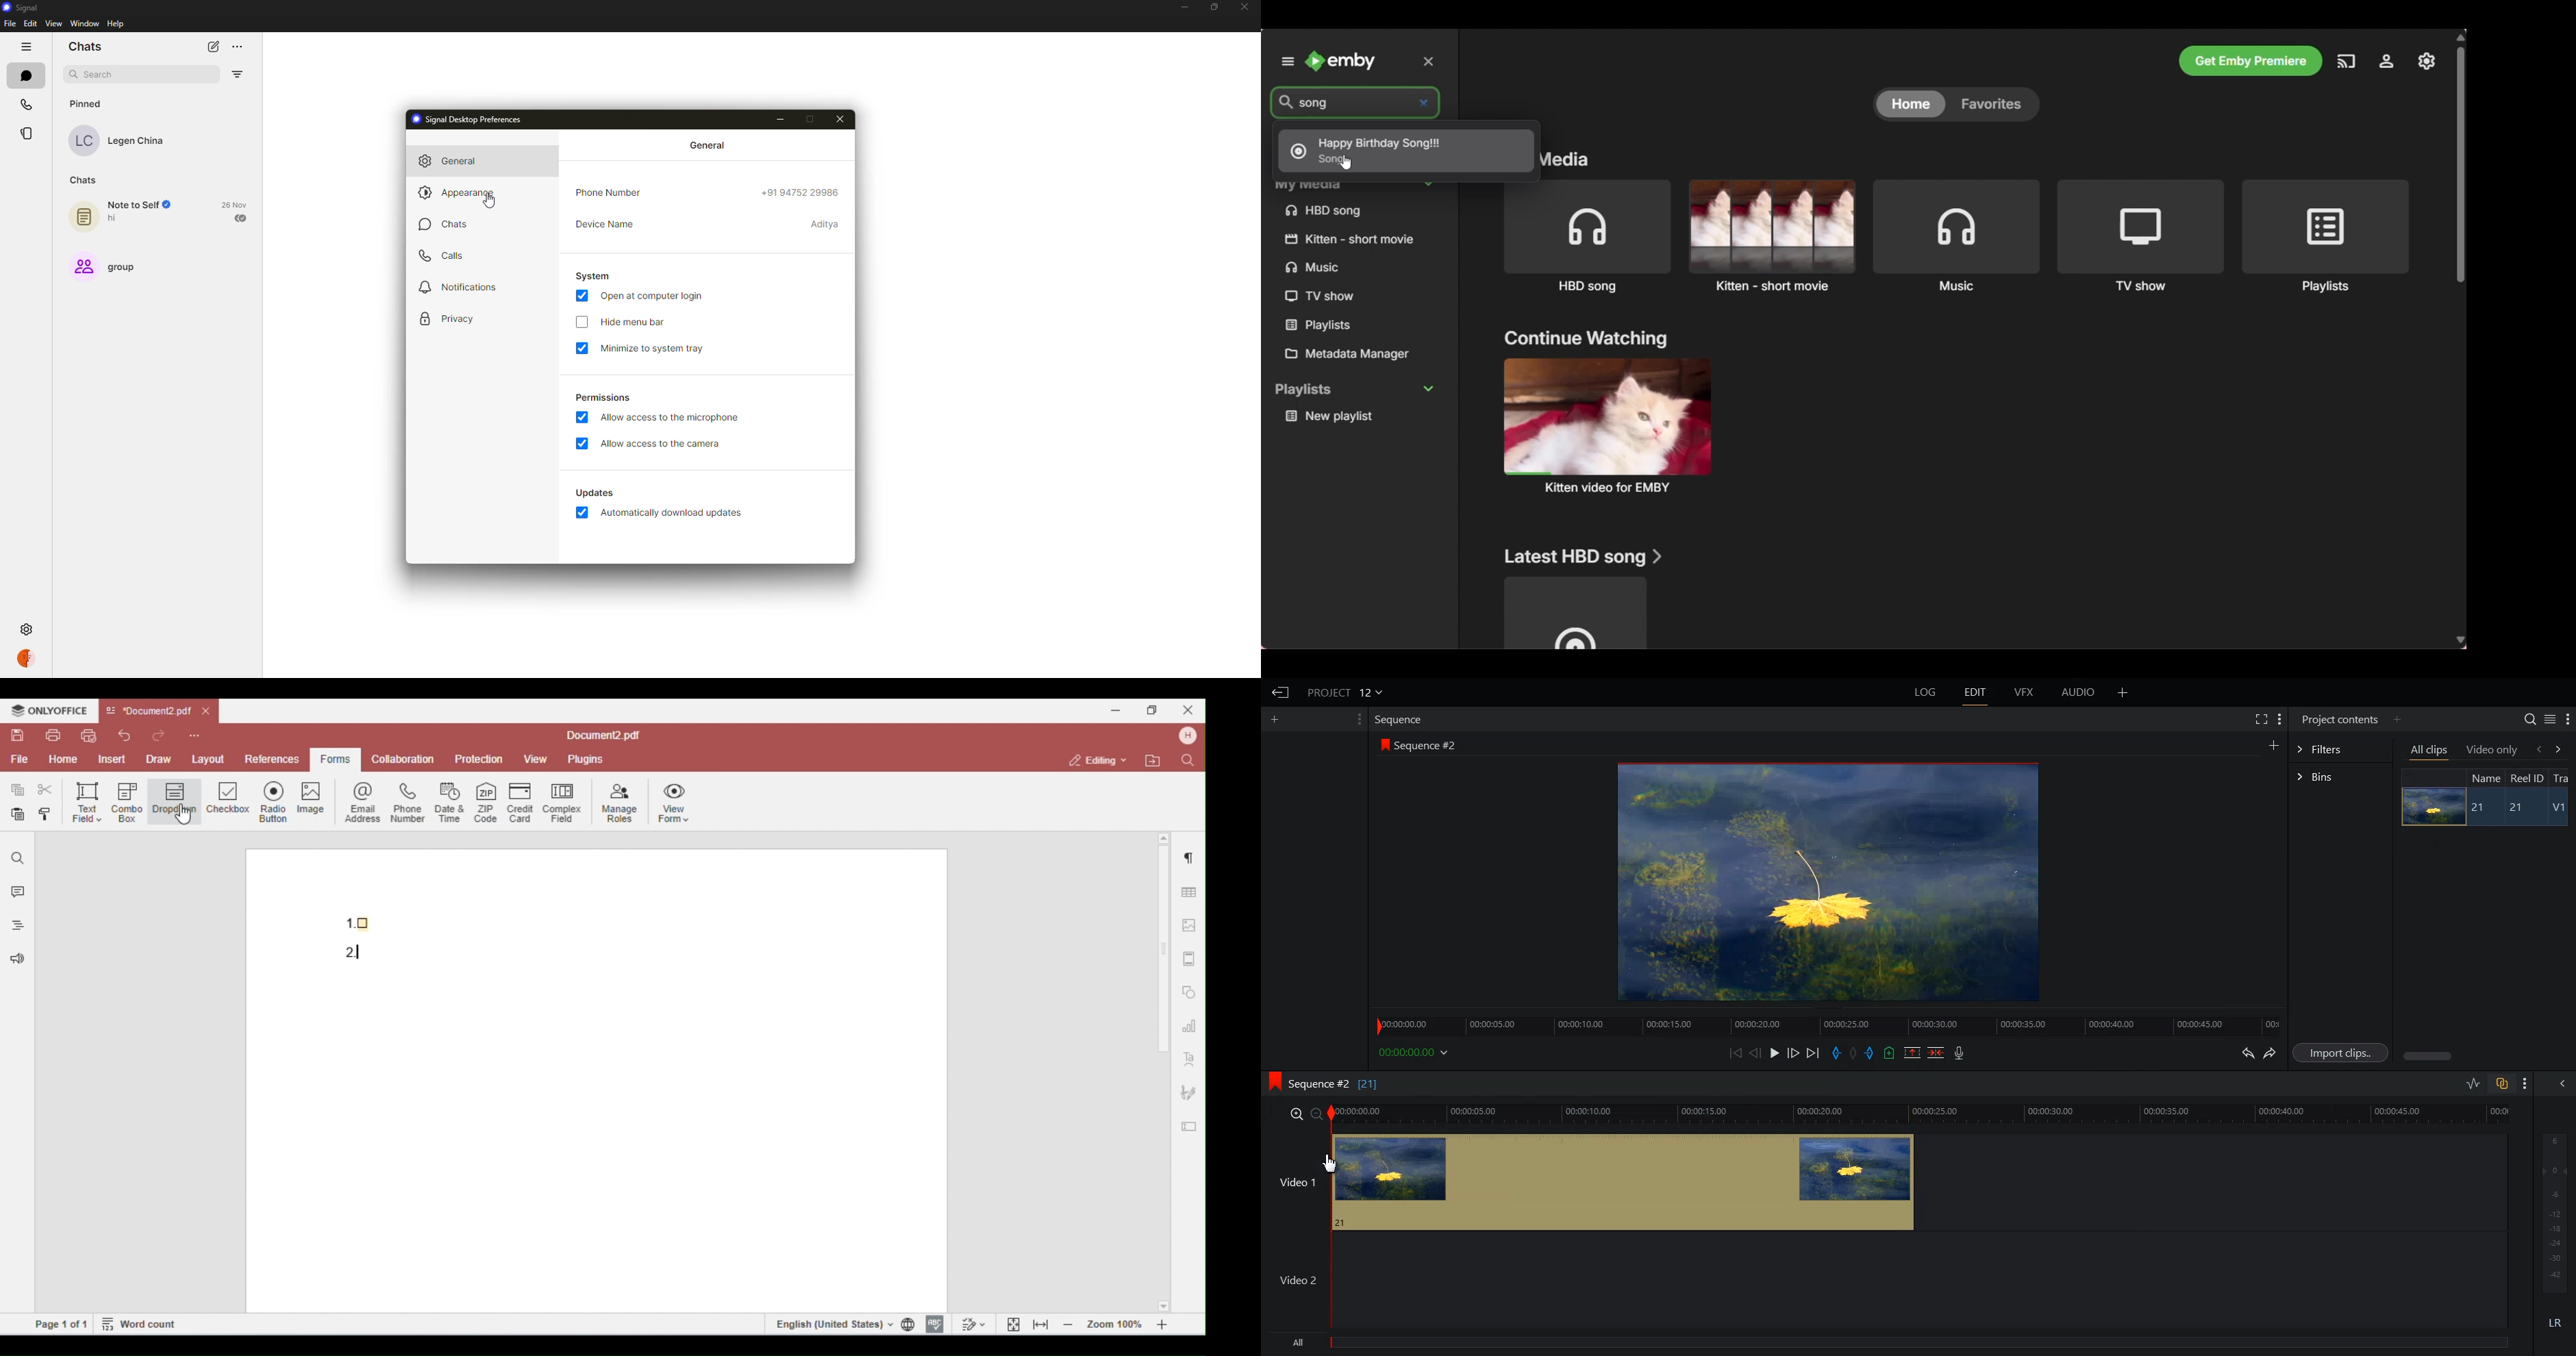 Image resolution: width=2576 pixels, height=1372 pixels. What do you see at coordinates (1957, 235) in the screenshot?
I see `Music` at bounding box center [1957, 235].